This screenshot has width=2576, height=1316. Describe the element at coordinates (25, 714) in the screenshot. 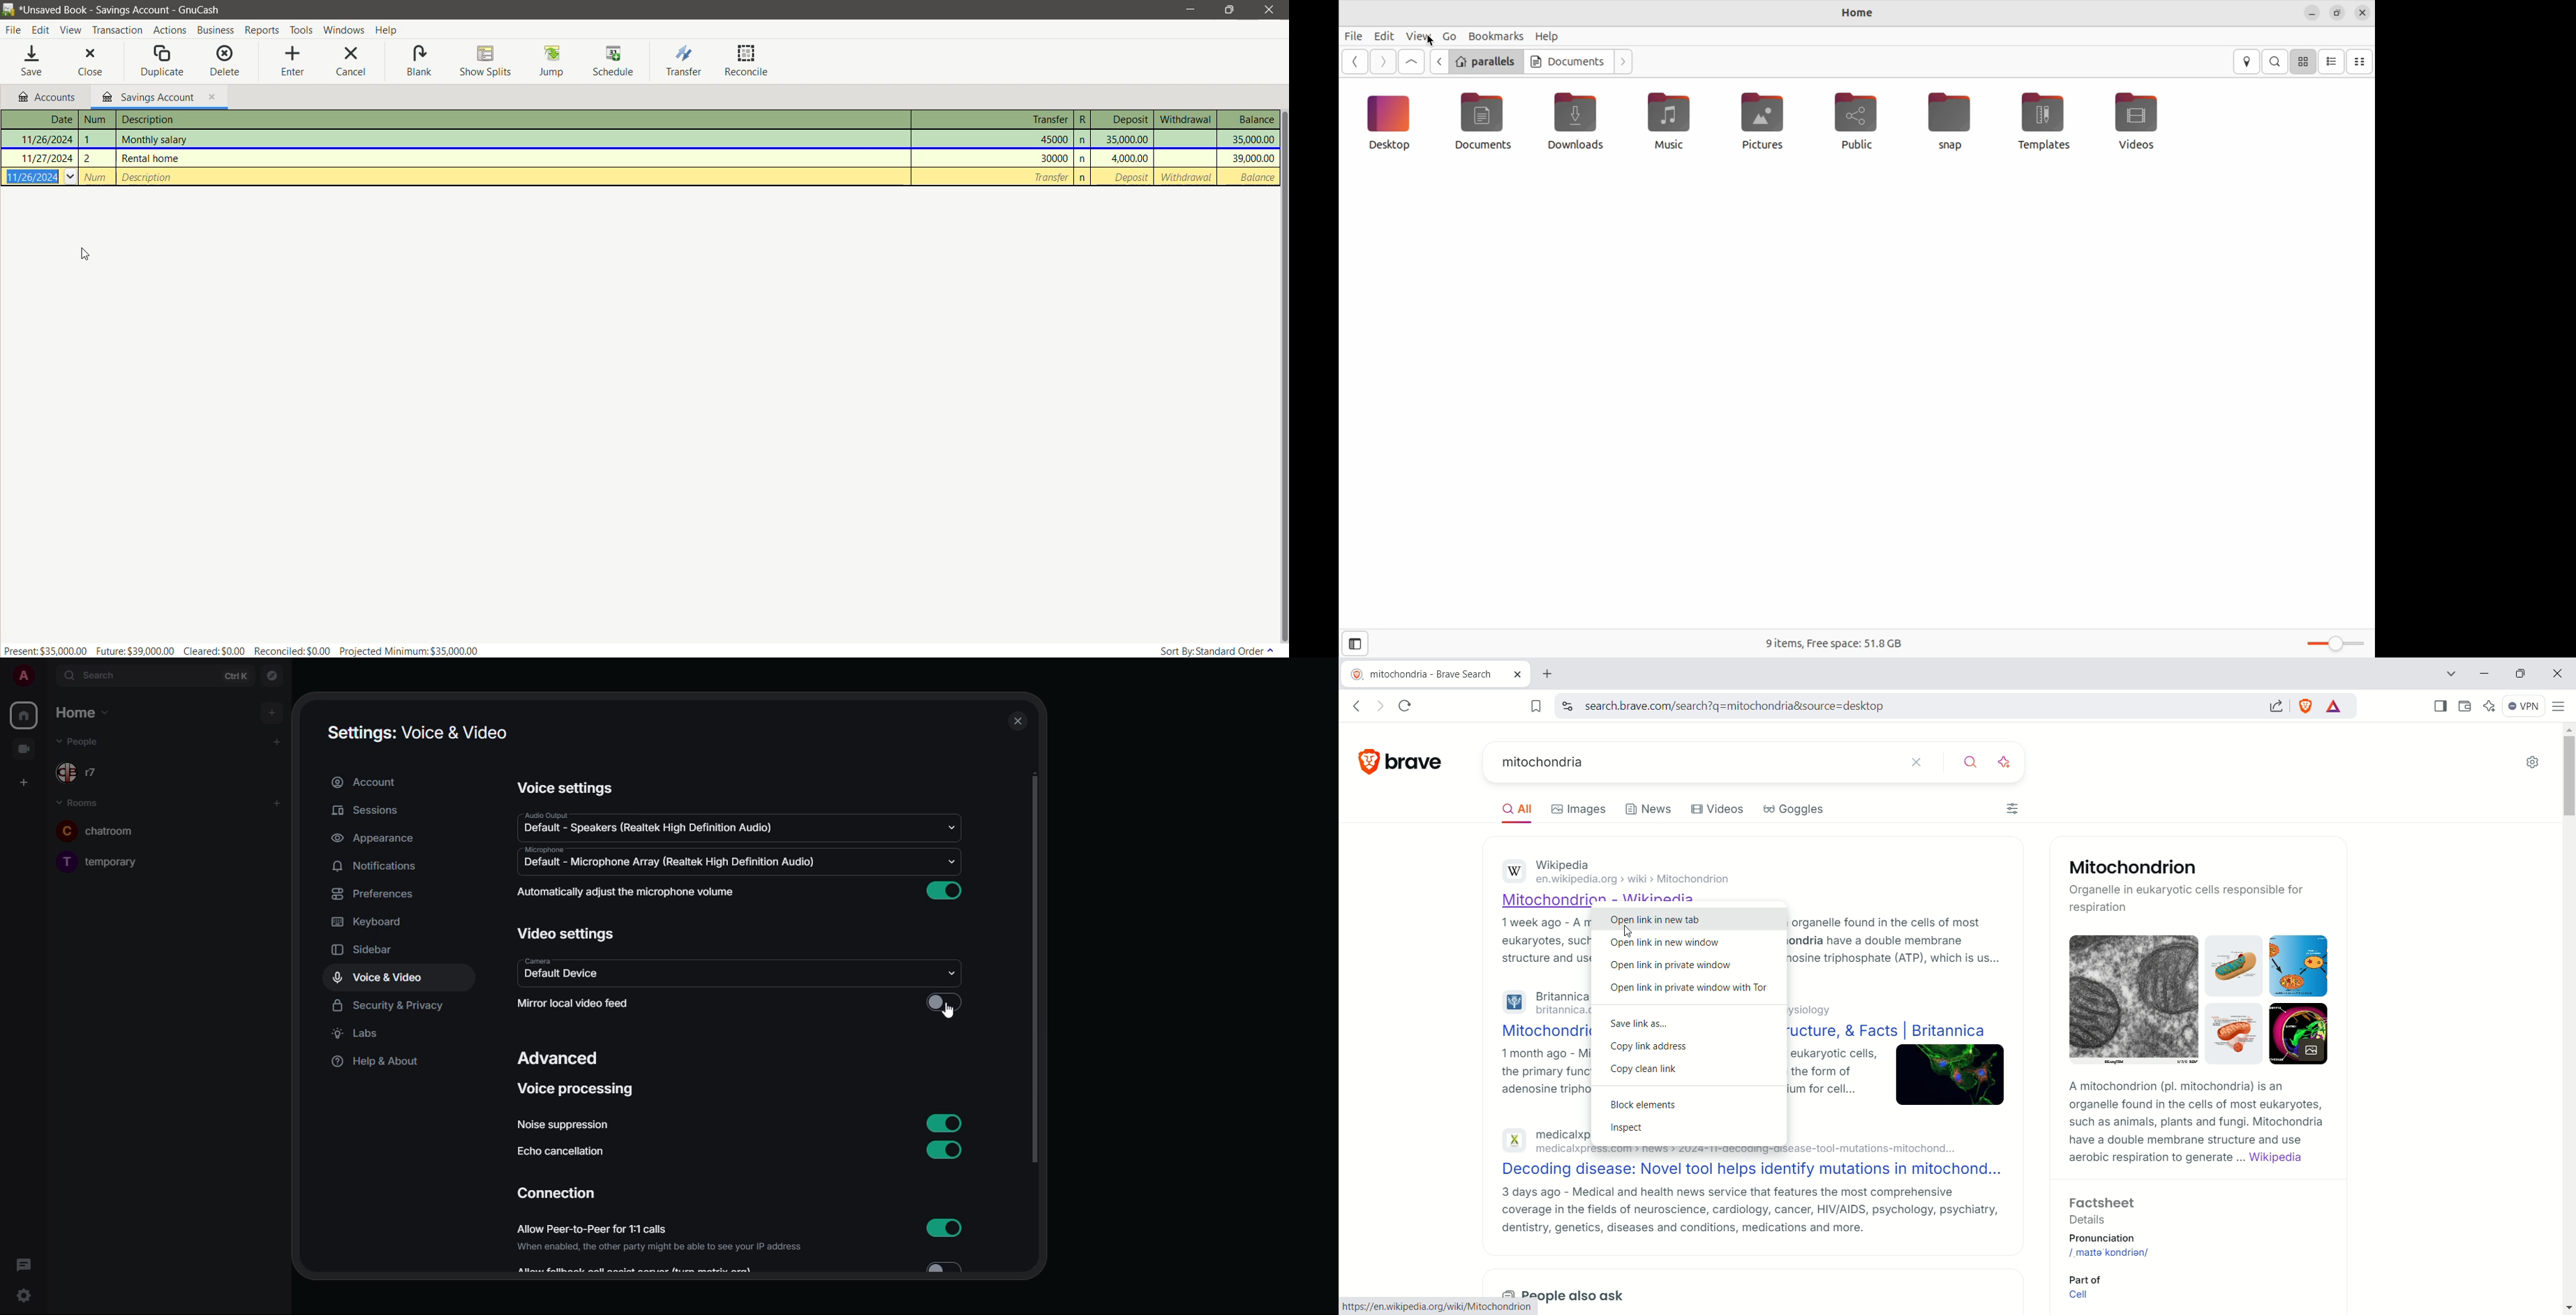

I see `home` at that location.